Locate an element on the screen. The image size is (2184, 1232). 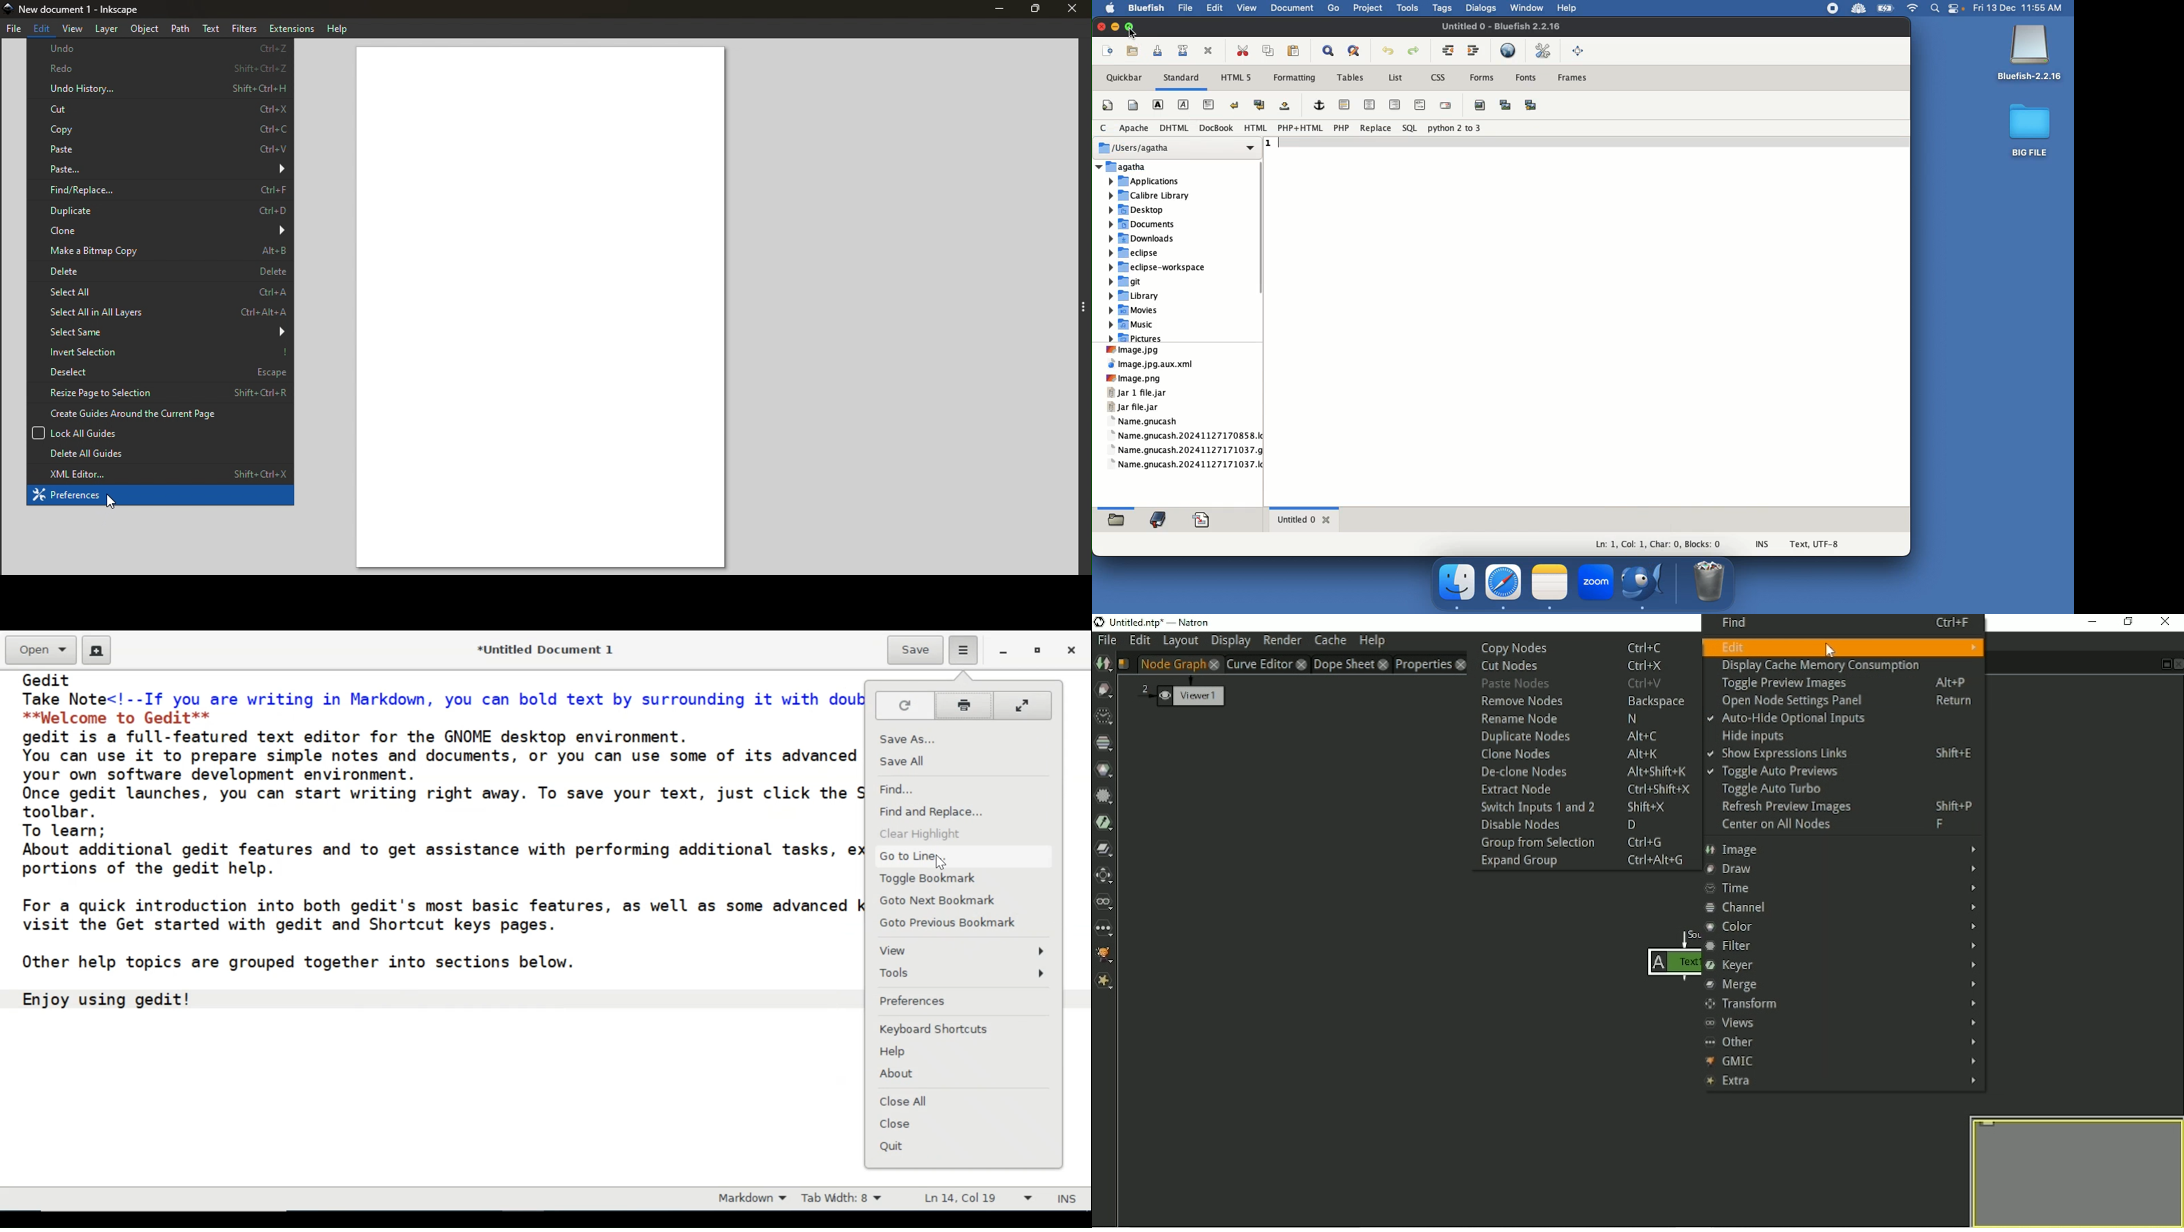
Save As is located at coordinates (923, 739).